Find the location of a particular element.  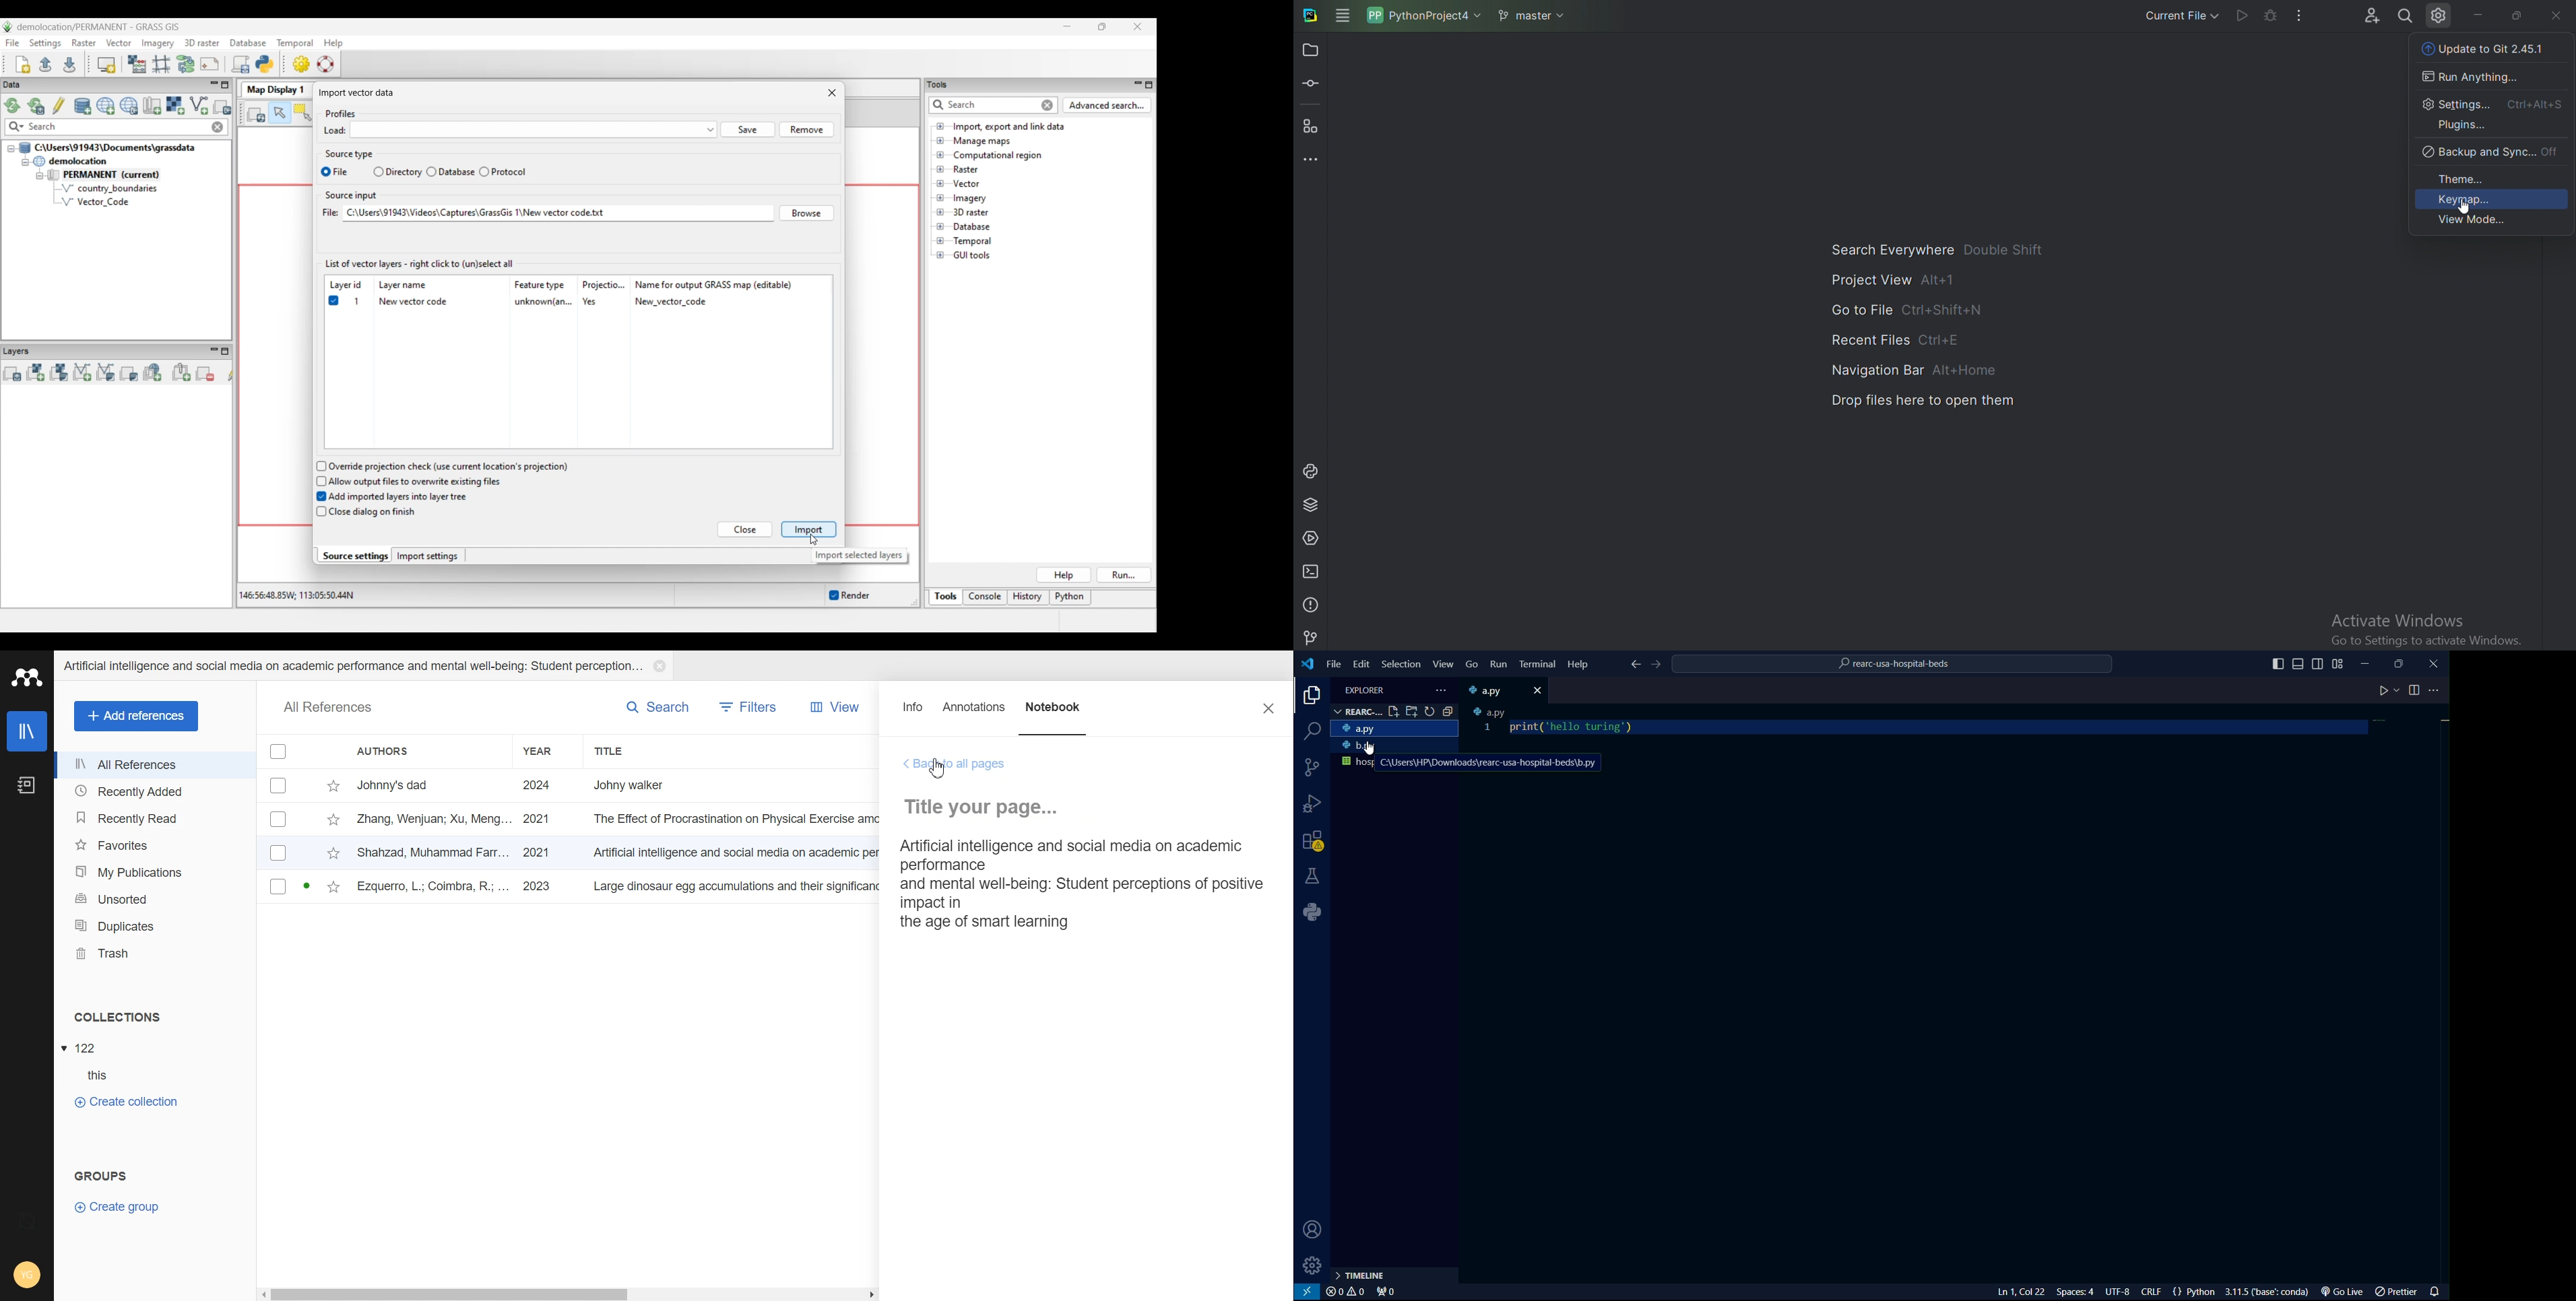

hosp is located at coordinates (1356, 763).